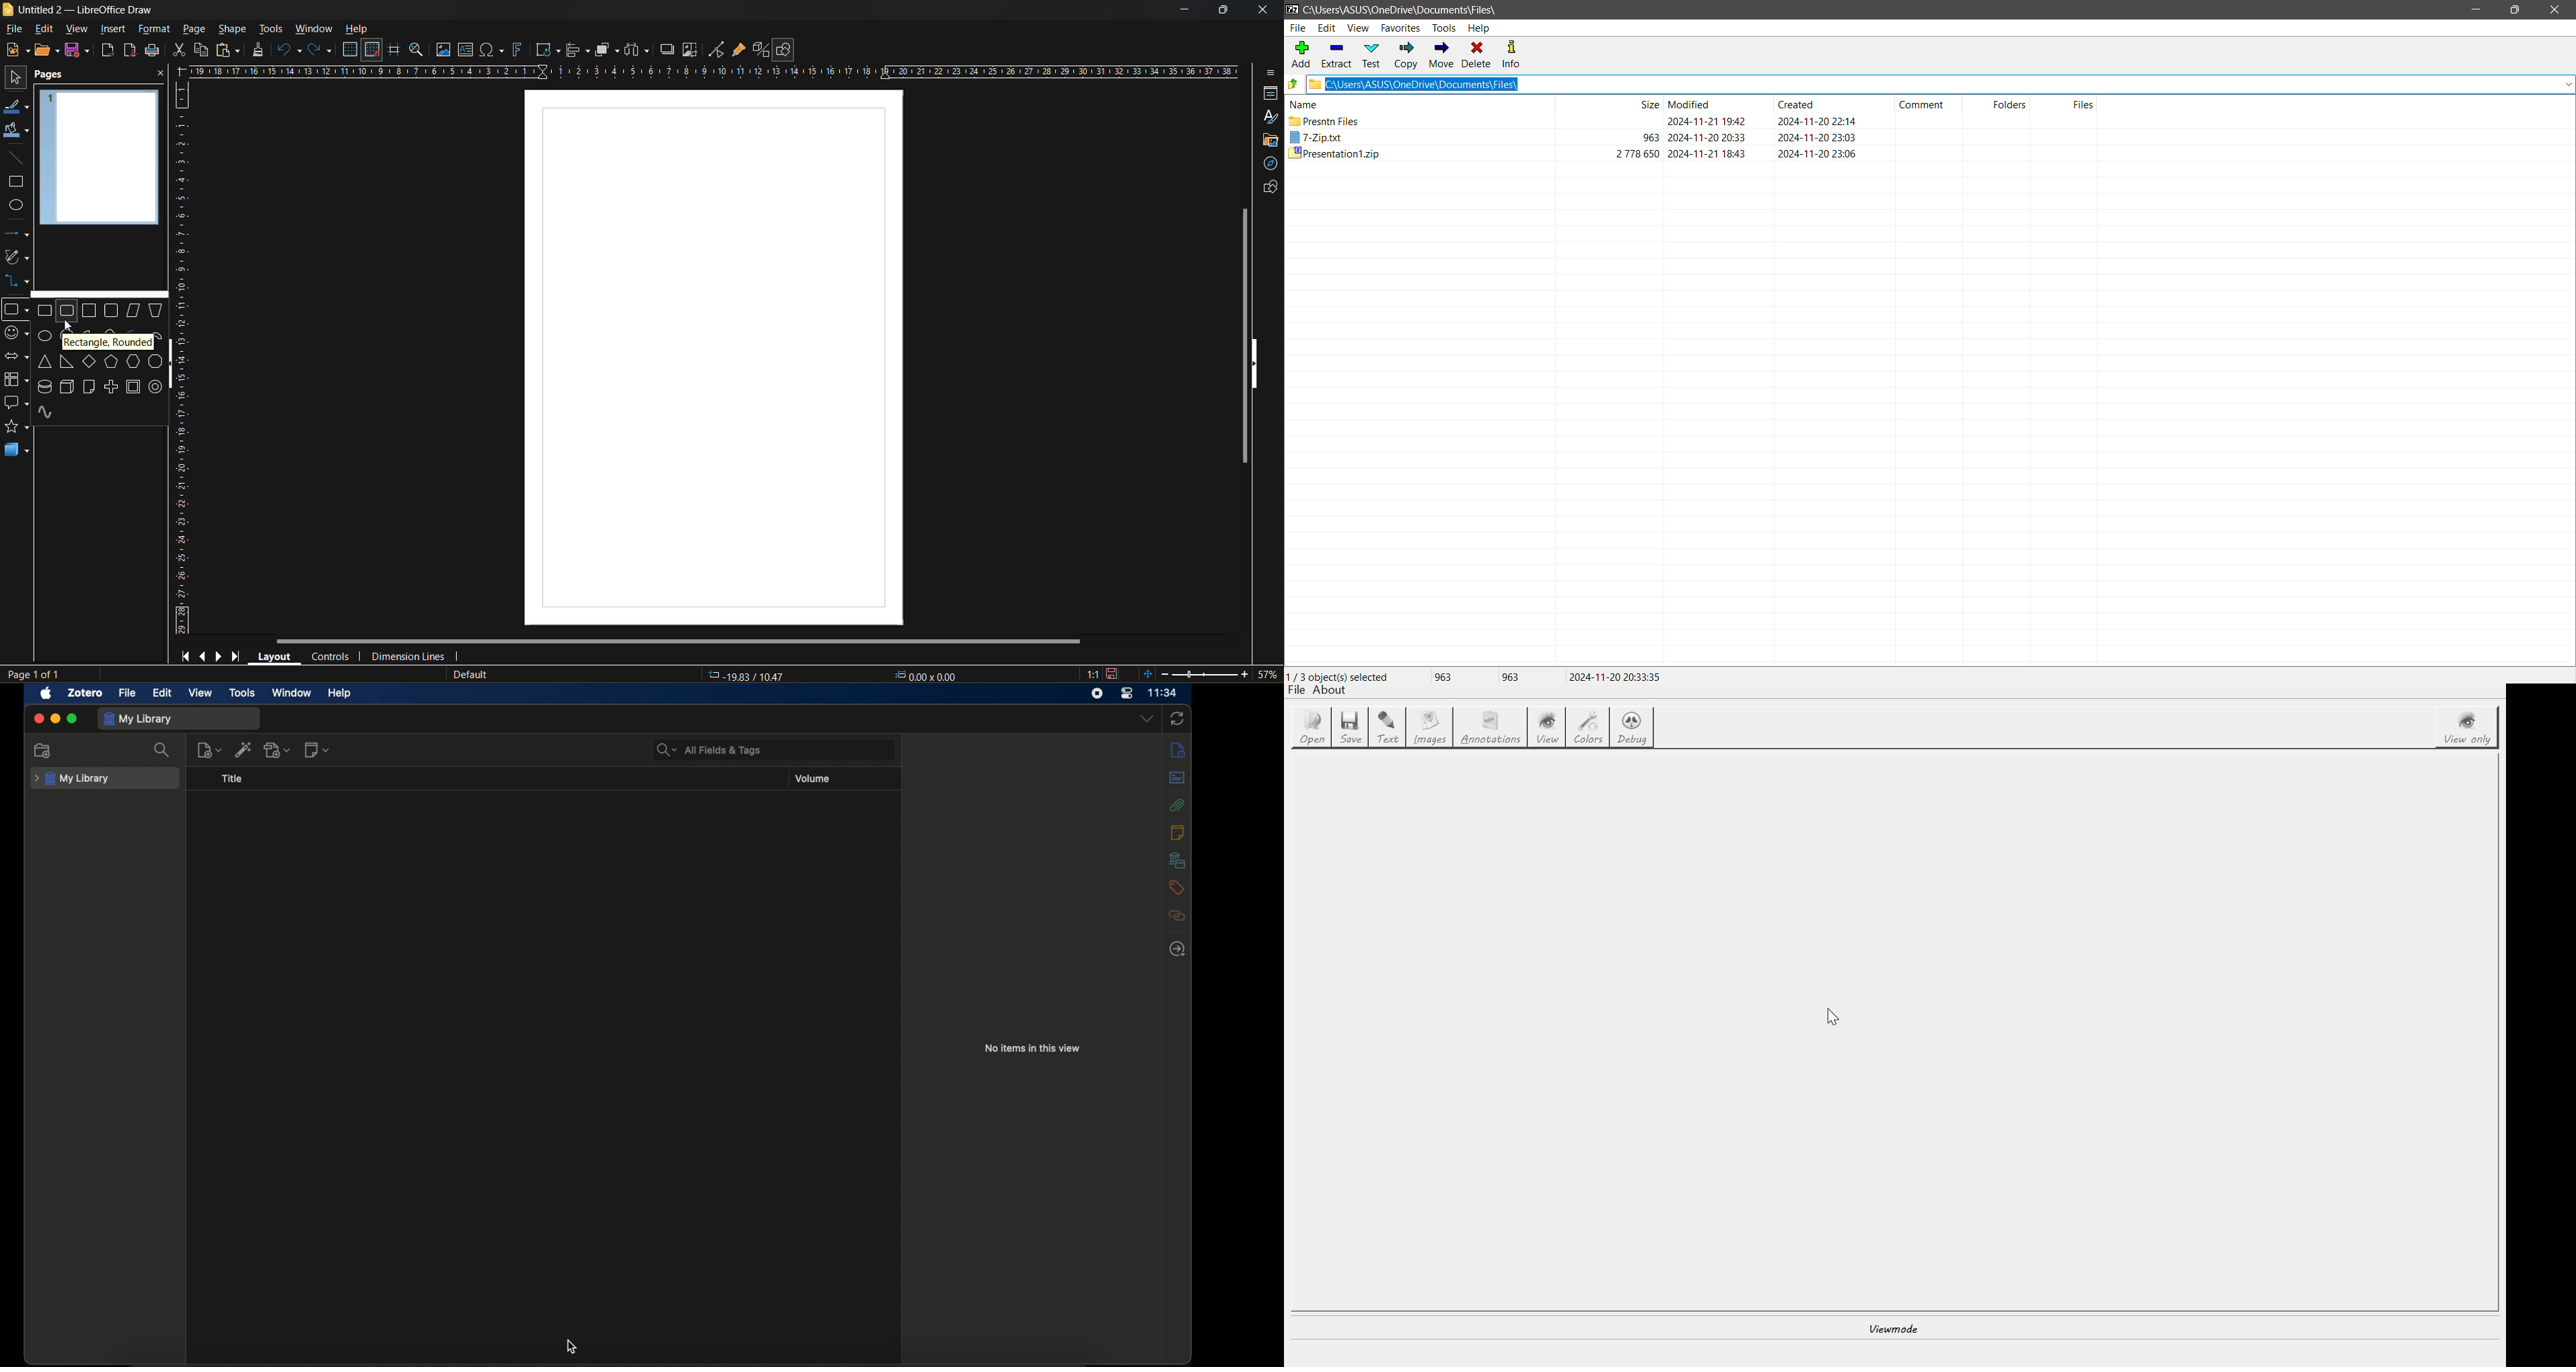  I want to click on Info, so click(1517, 54).